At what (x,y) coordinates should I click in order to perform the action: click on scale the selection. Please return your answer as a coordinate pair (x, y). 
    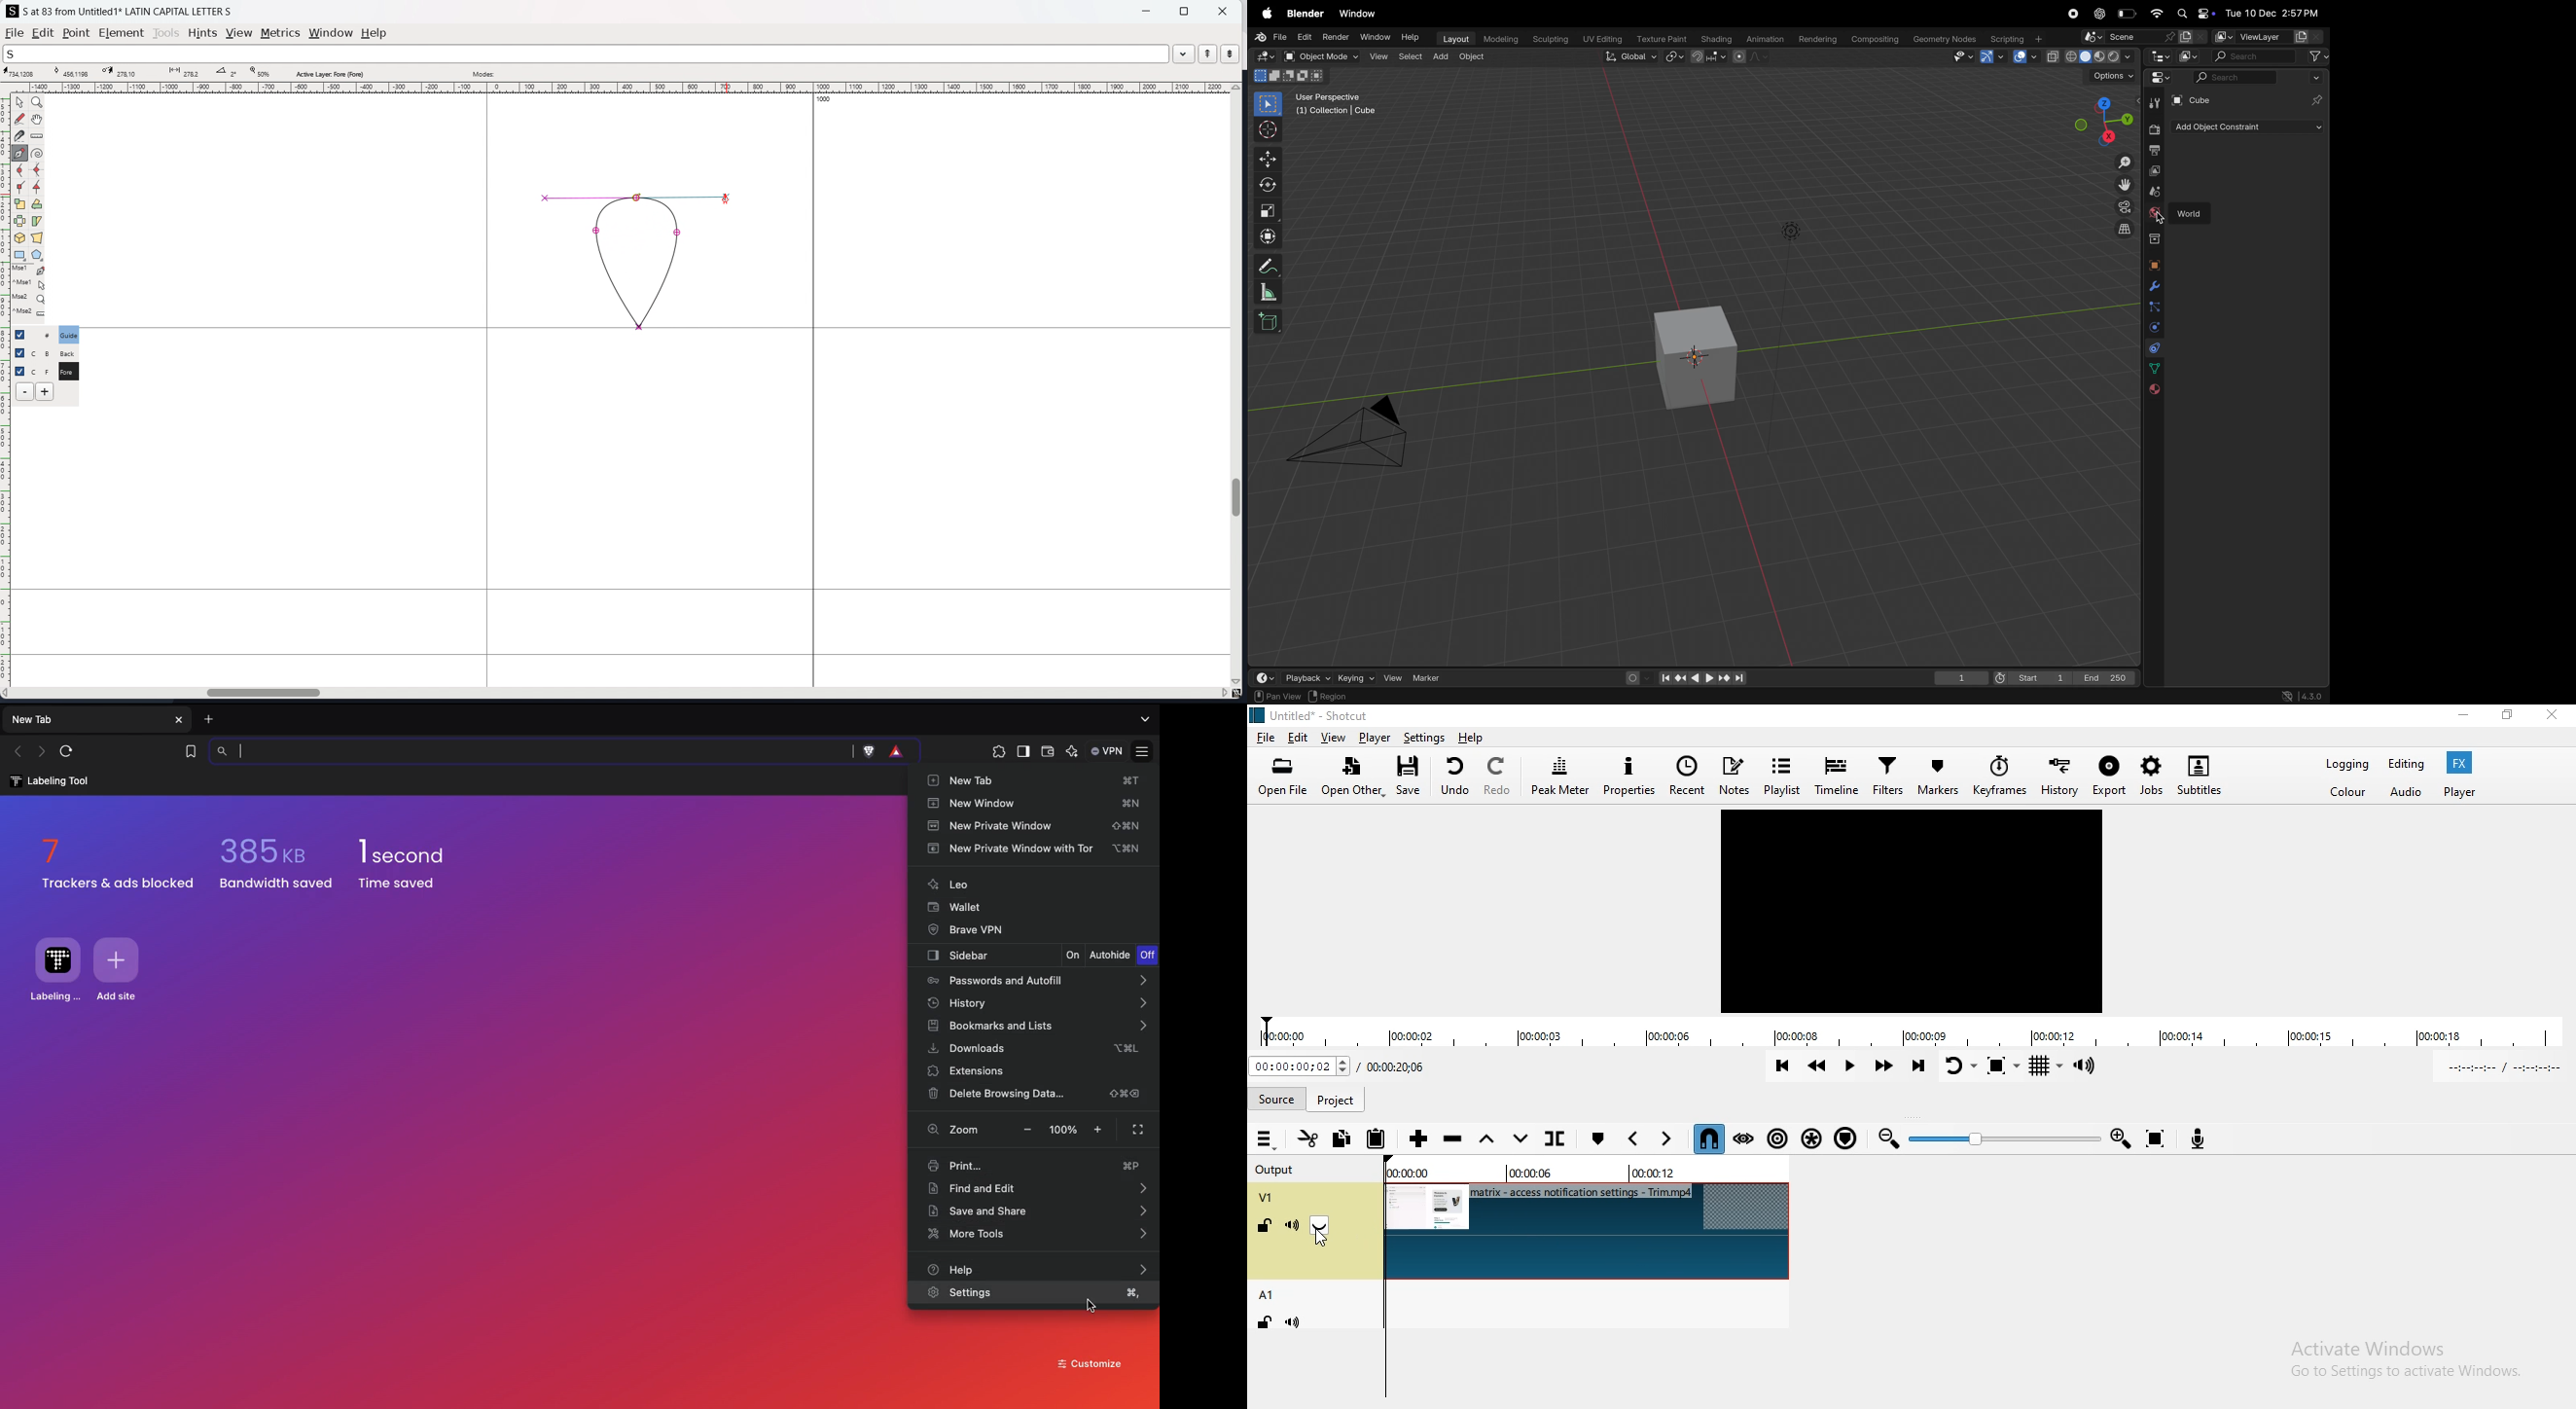
    Looking at the image, I should click on (20, 205).